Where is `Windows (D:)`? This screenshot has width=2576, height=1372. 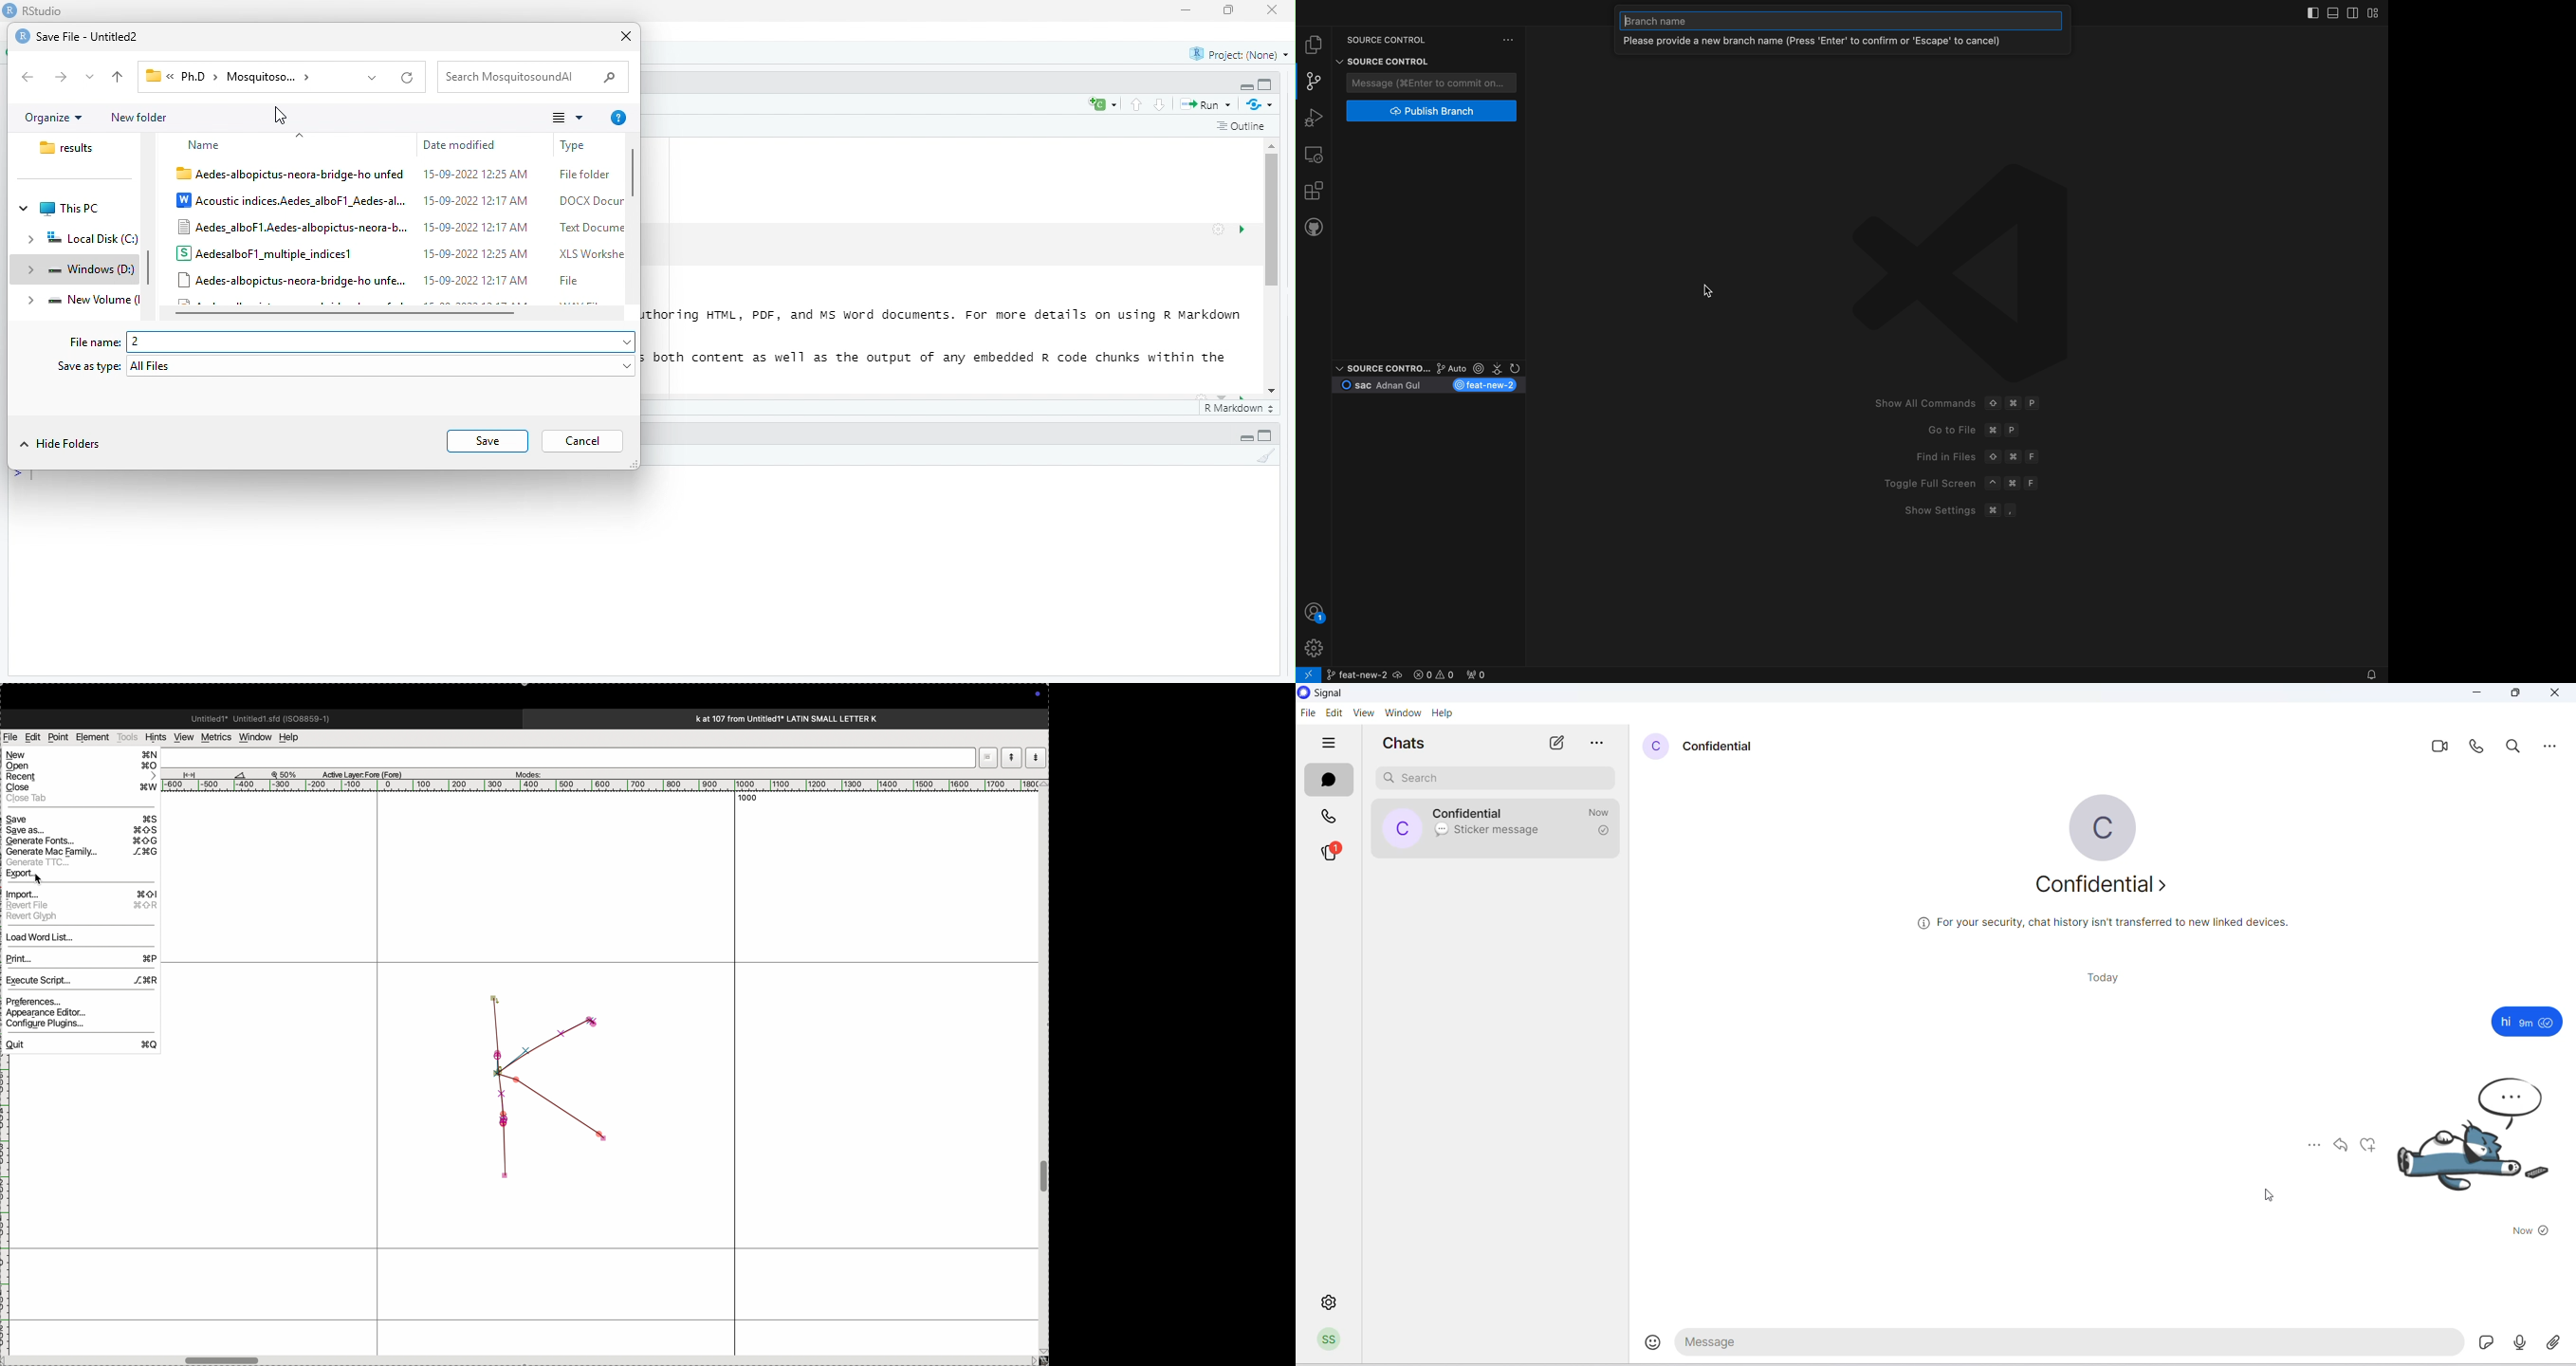 Windows (D:) is located at coordinates (90, 269).